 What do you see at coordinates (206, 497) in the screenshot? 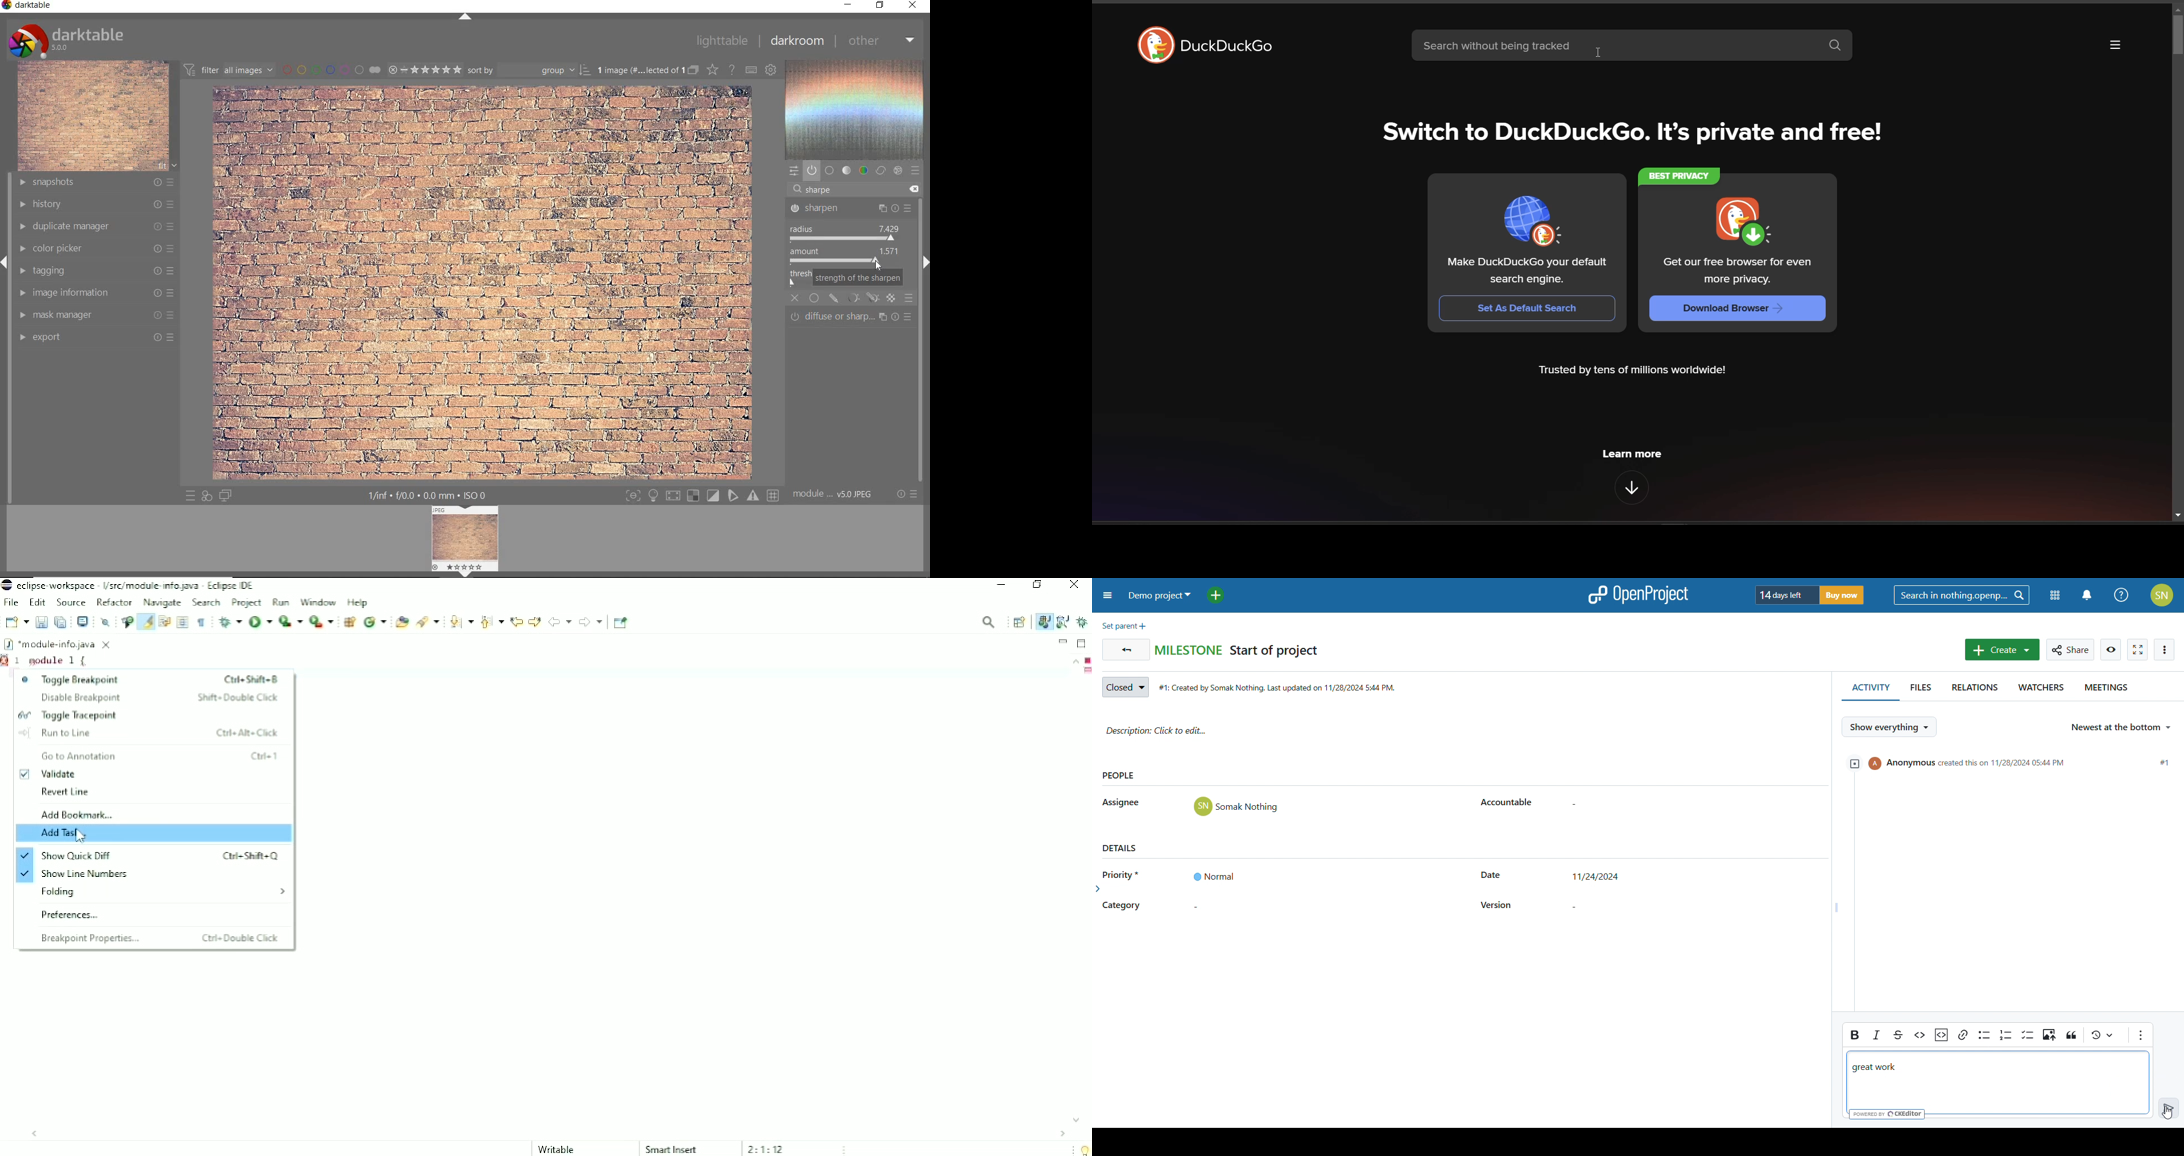
I see `quick access for applying any style` at bounding box center [206, 497].